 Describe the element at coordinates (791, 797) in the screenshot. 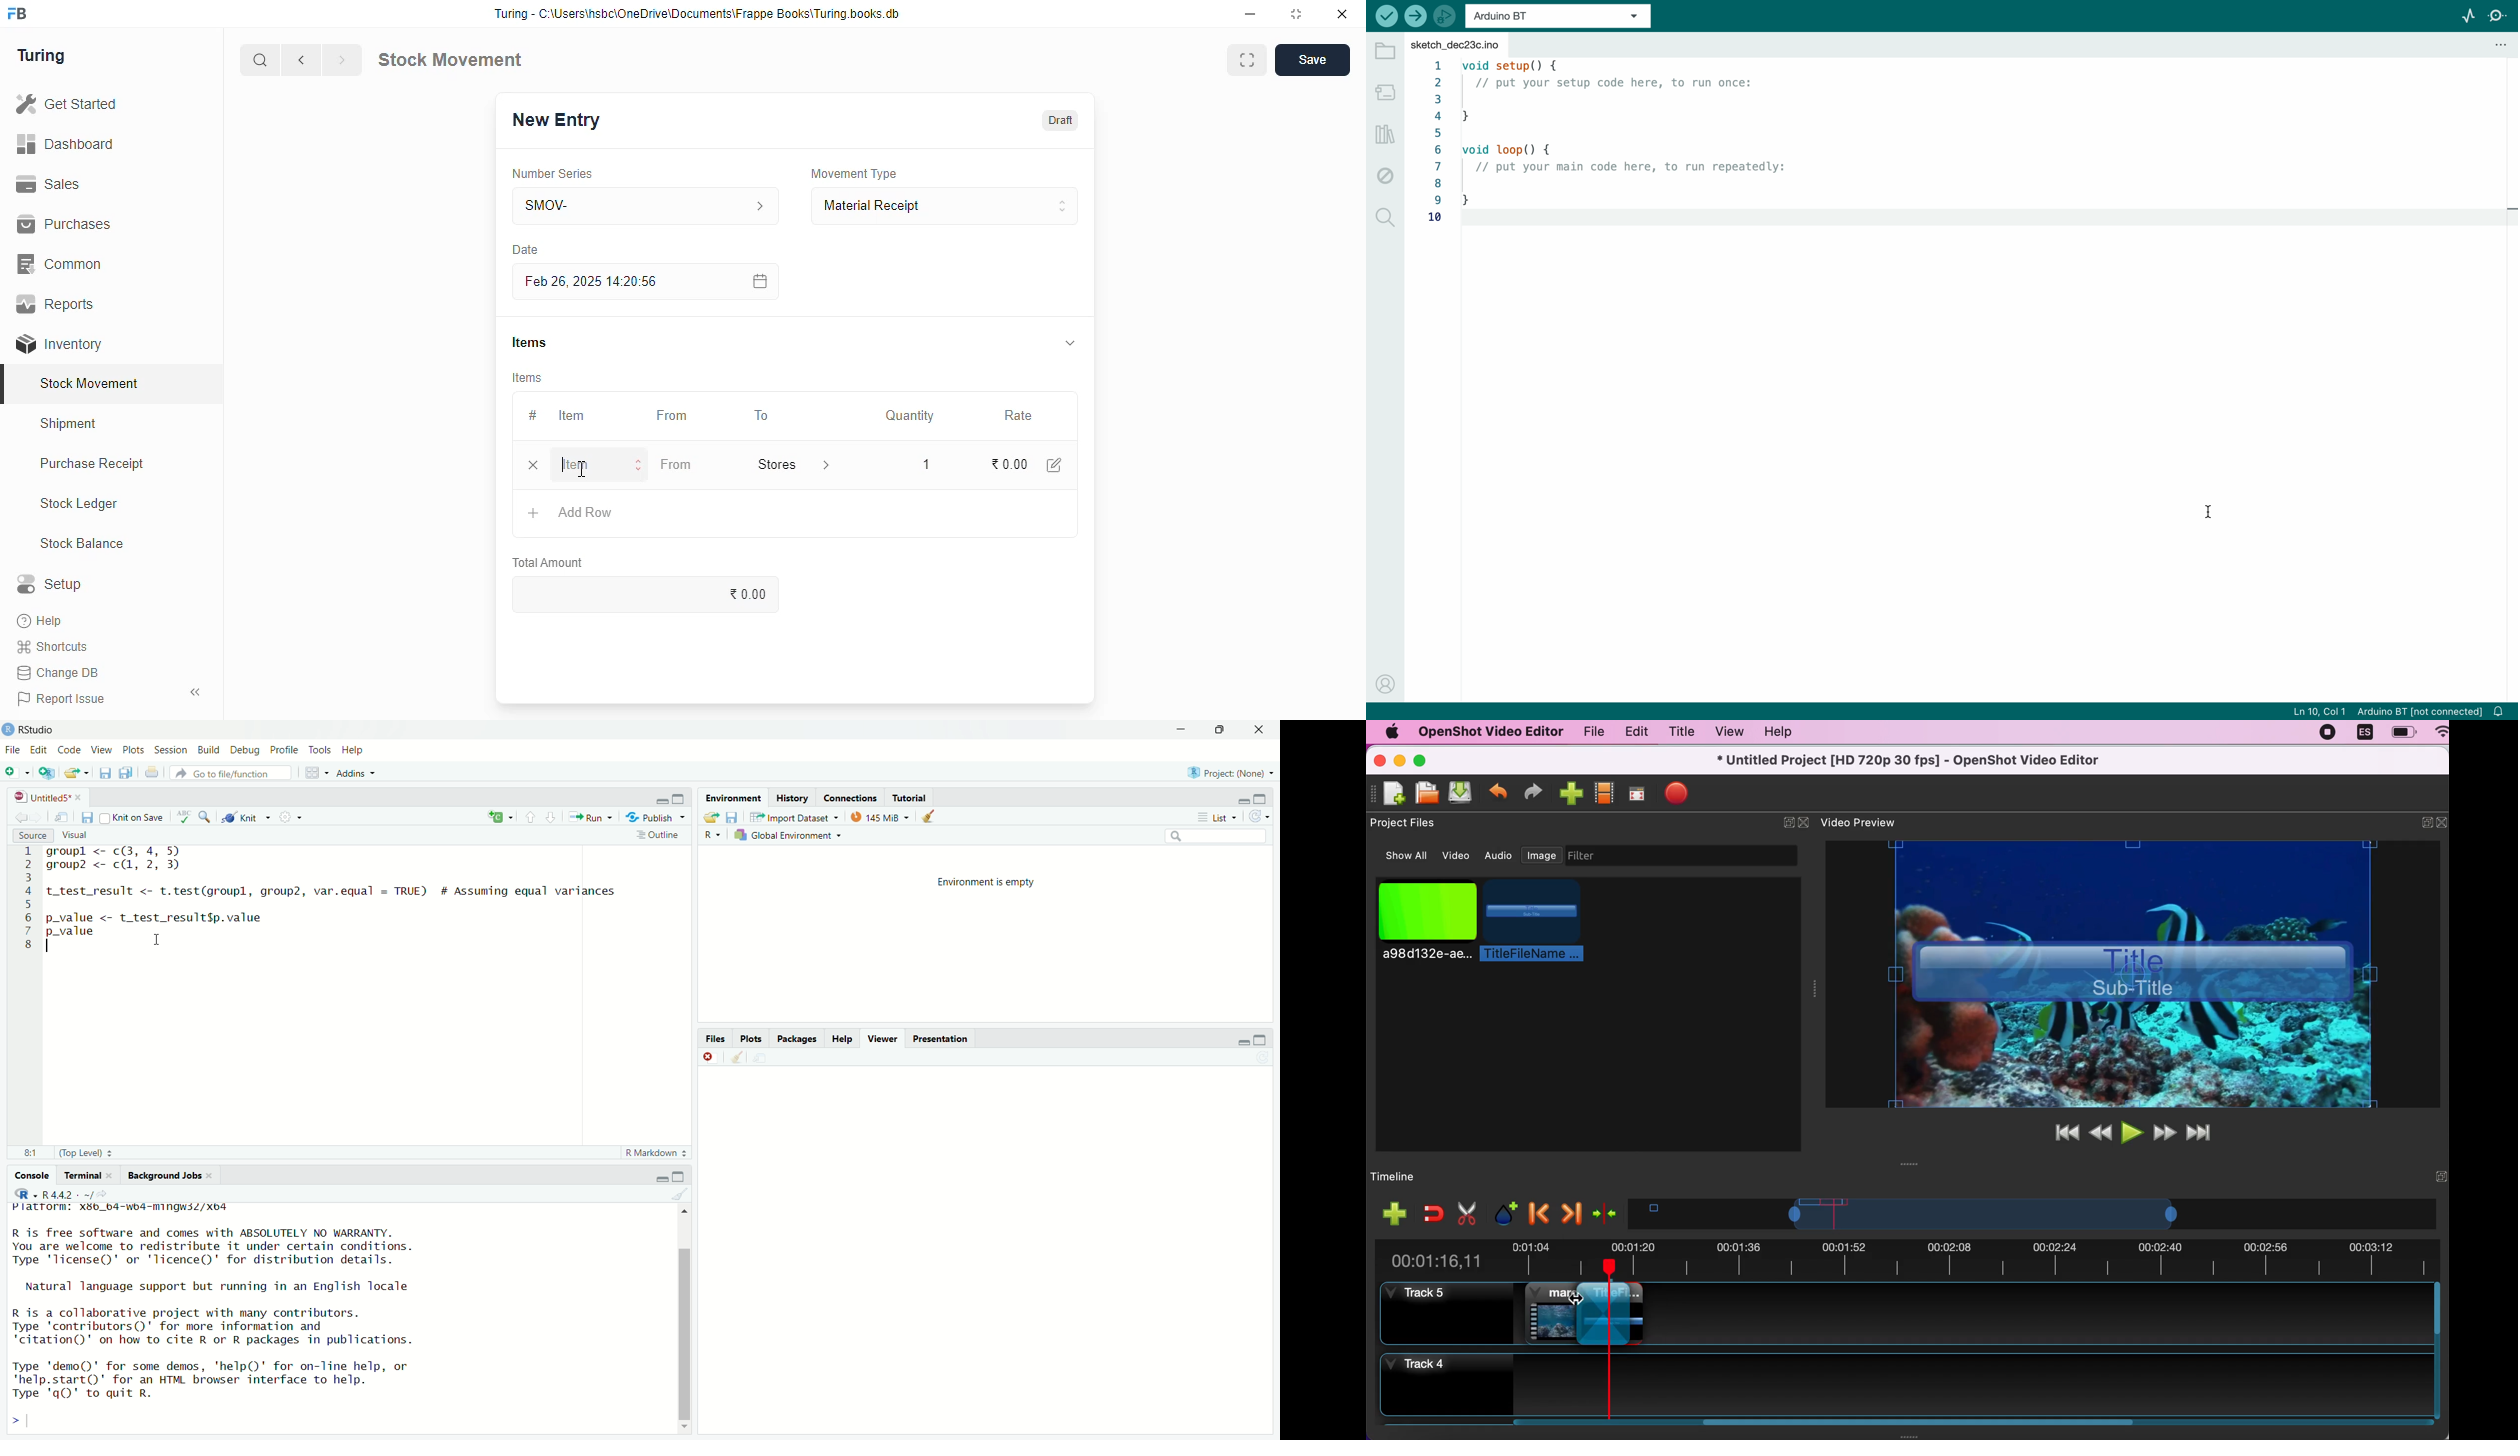

I see `History` at that location.